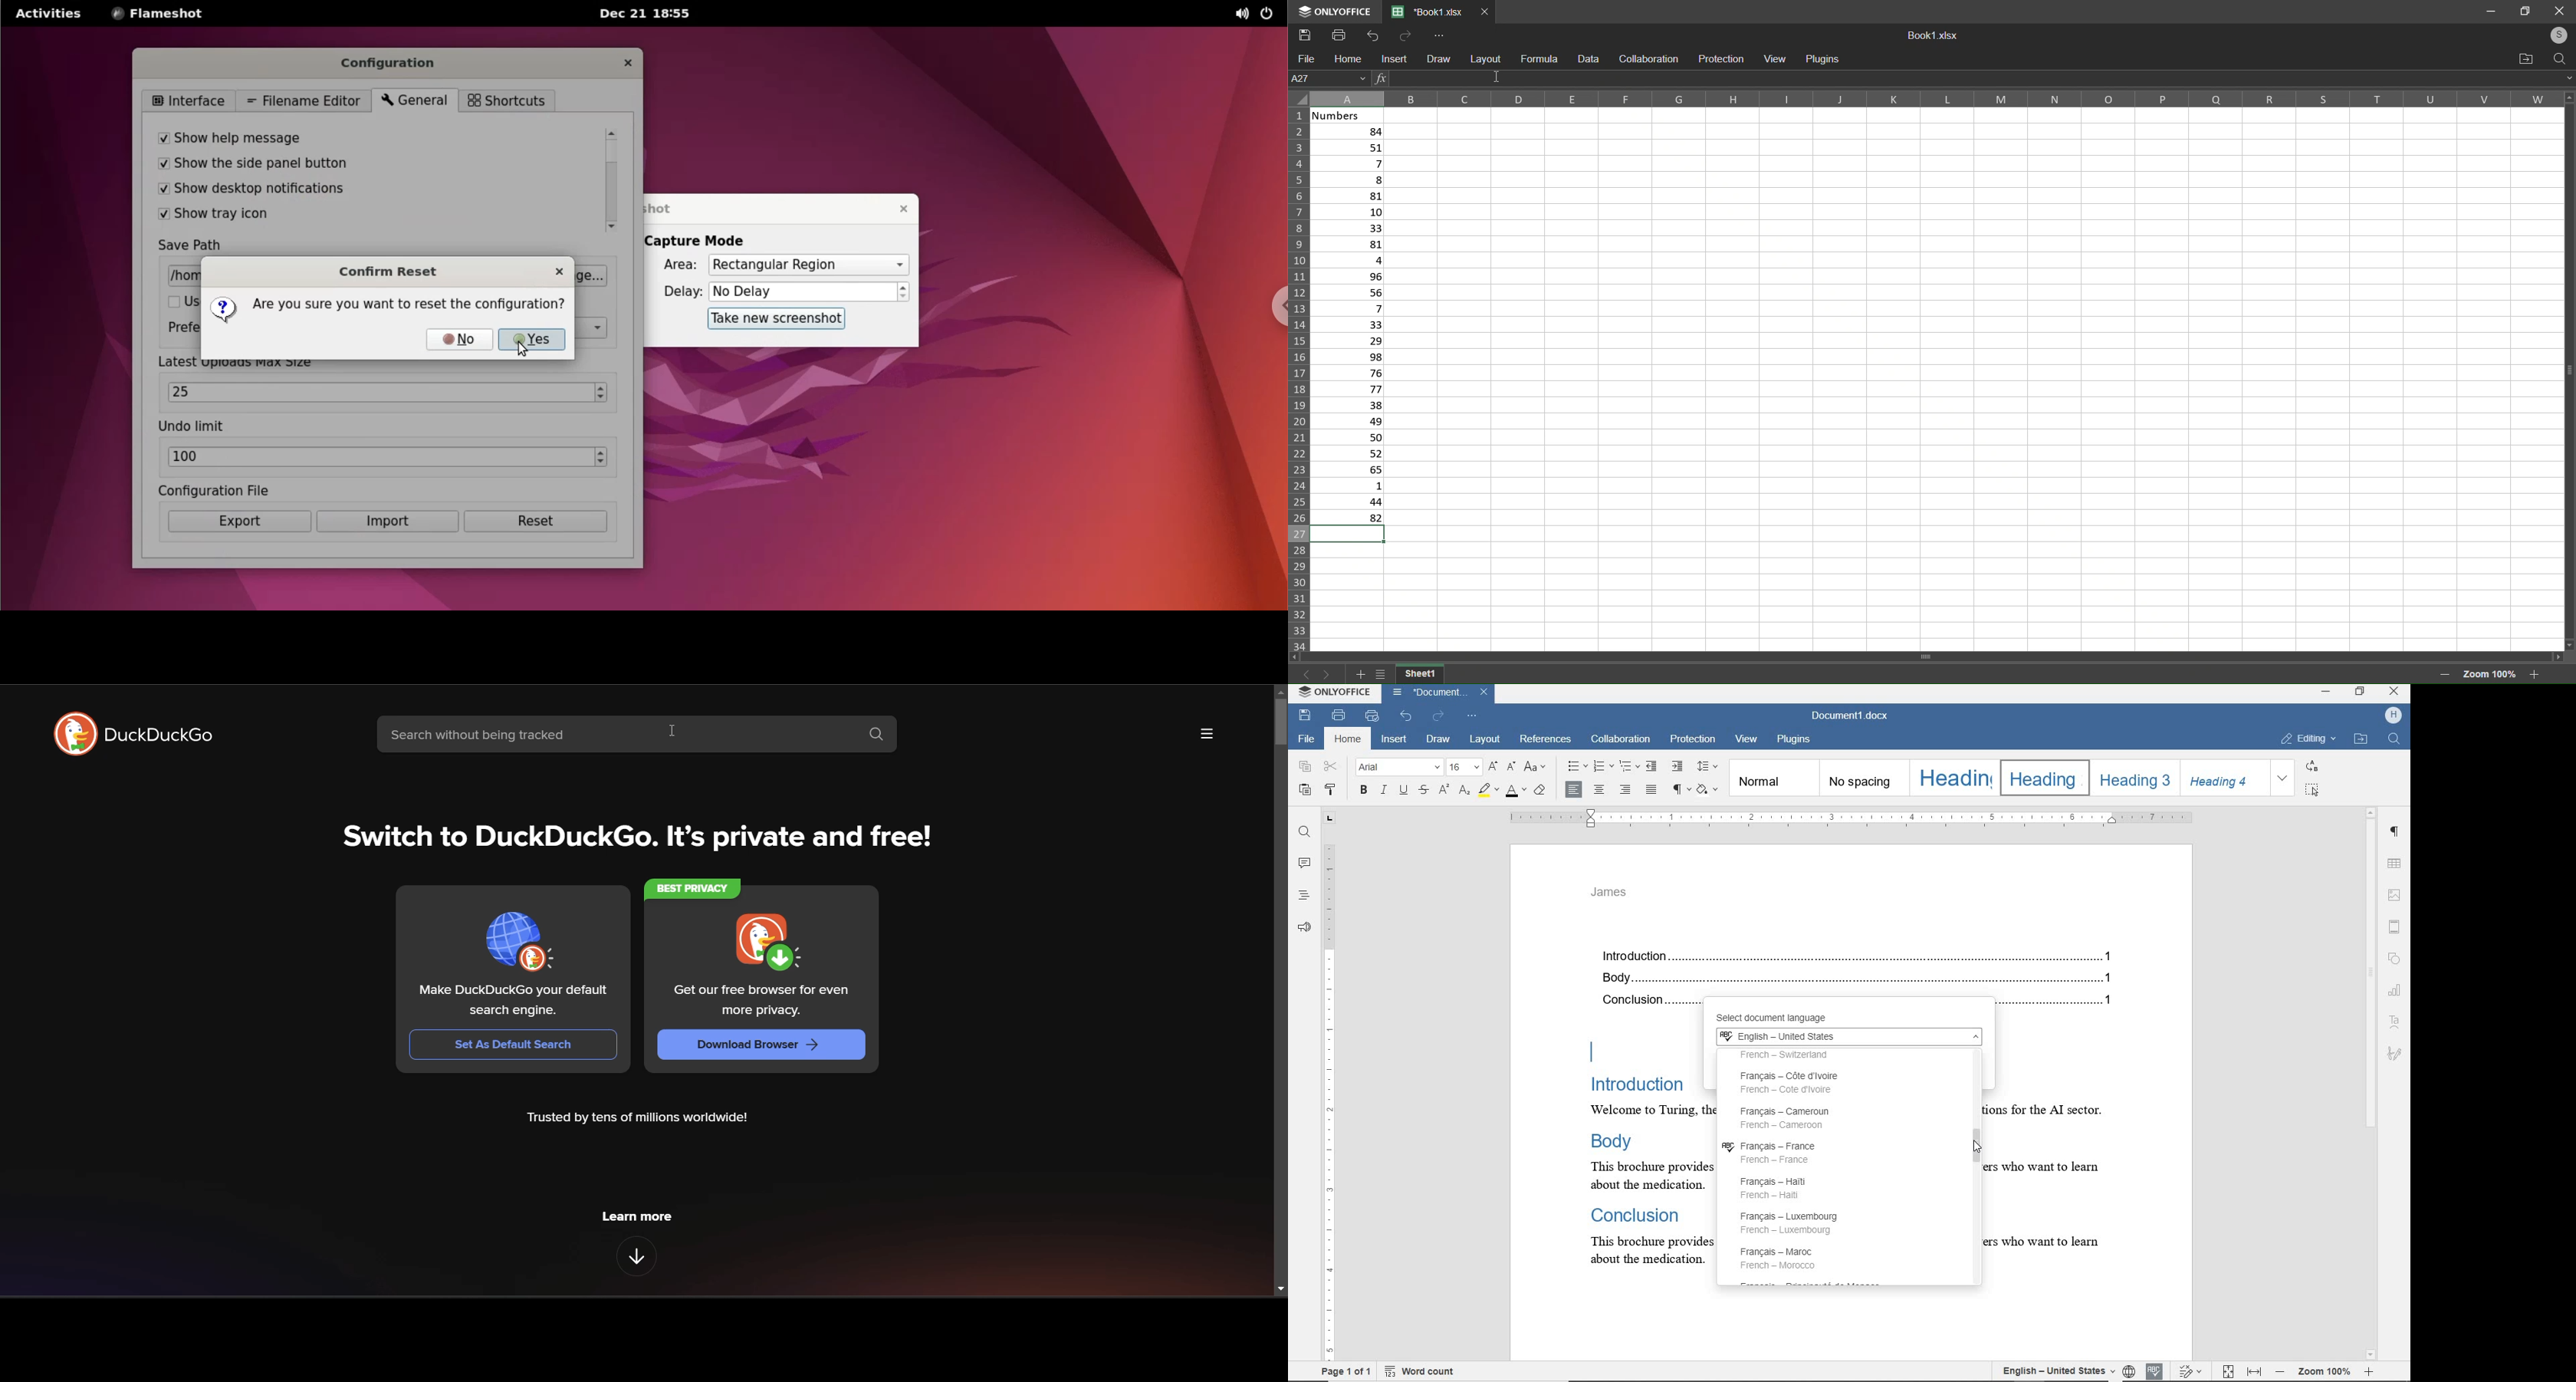  I want to click on mouse pointer, so click(1980, 1150).